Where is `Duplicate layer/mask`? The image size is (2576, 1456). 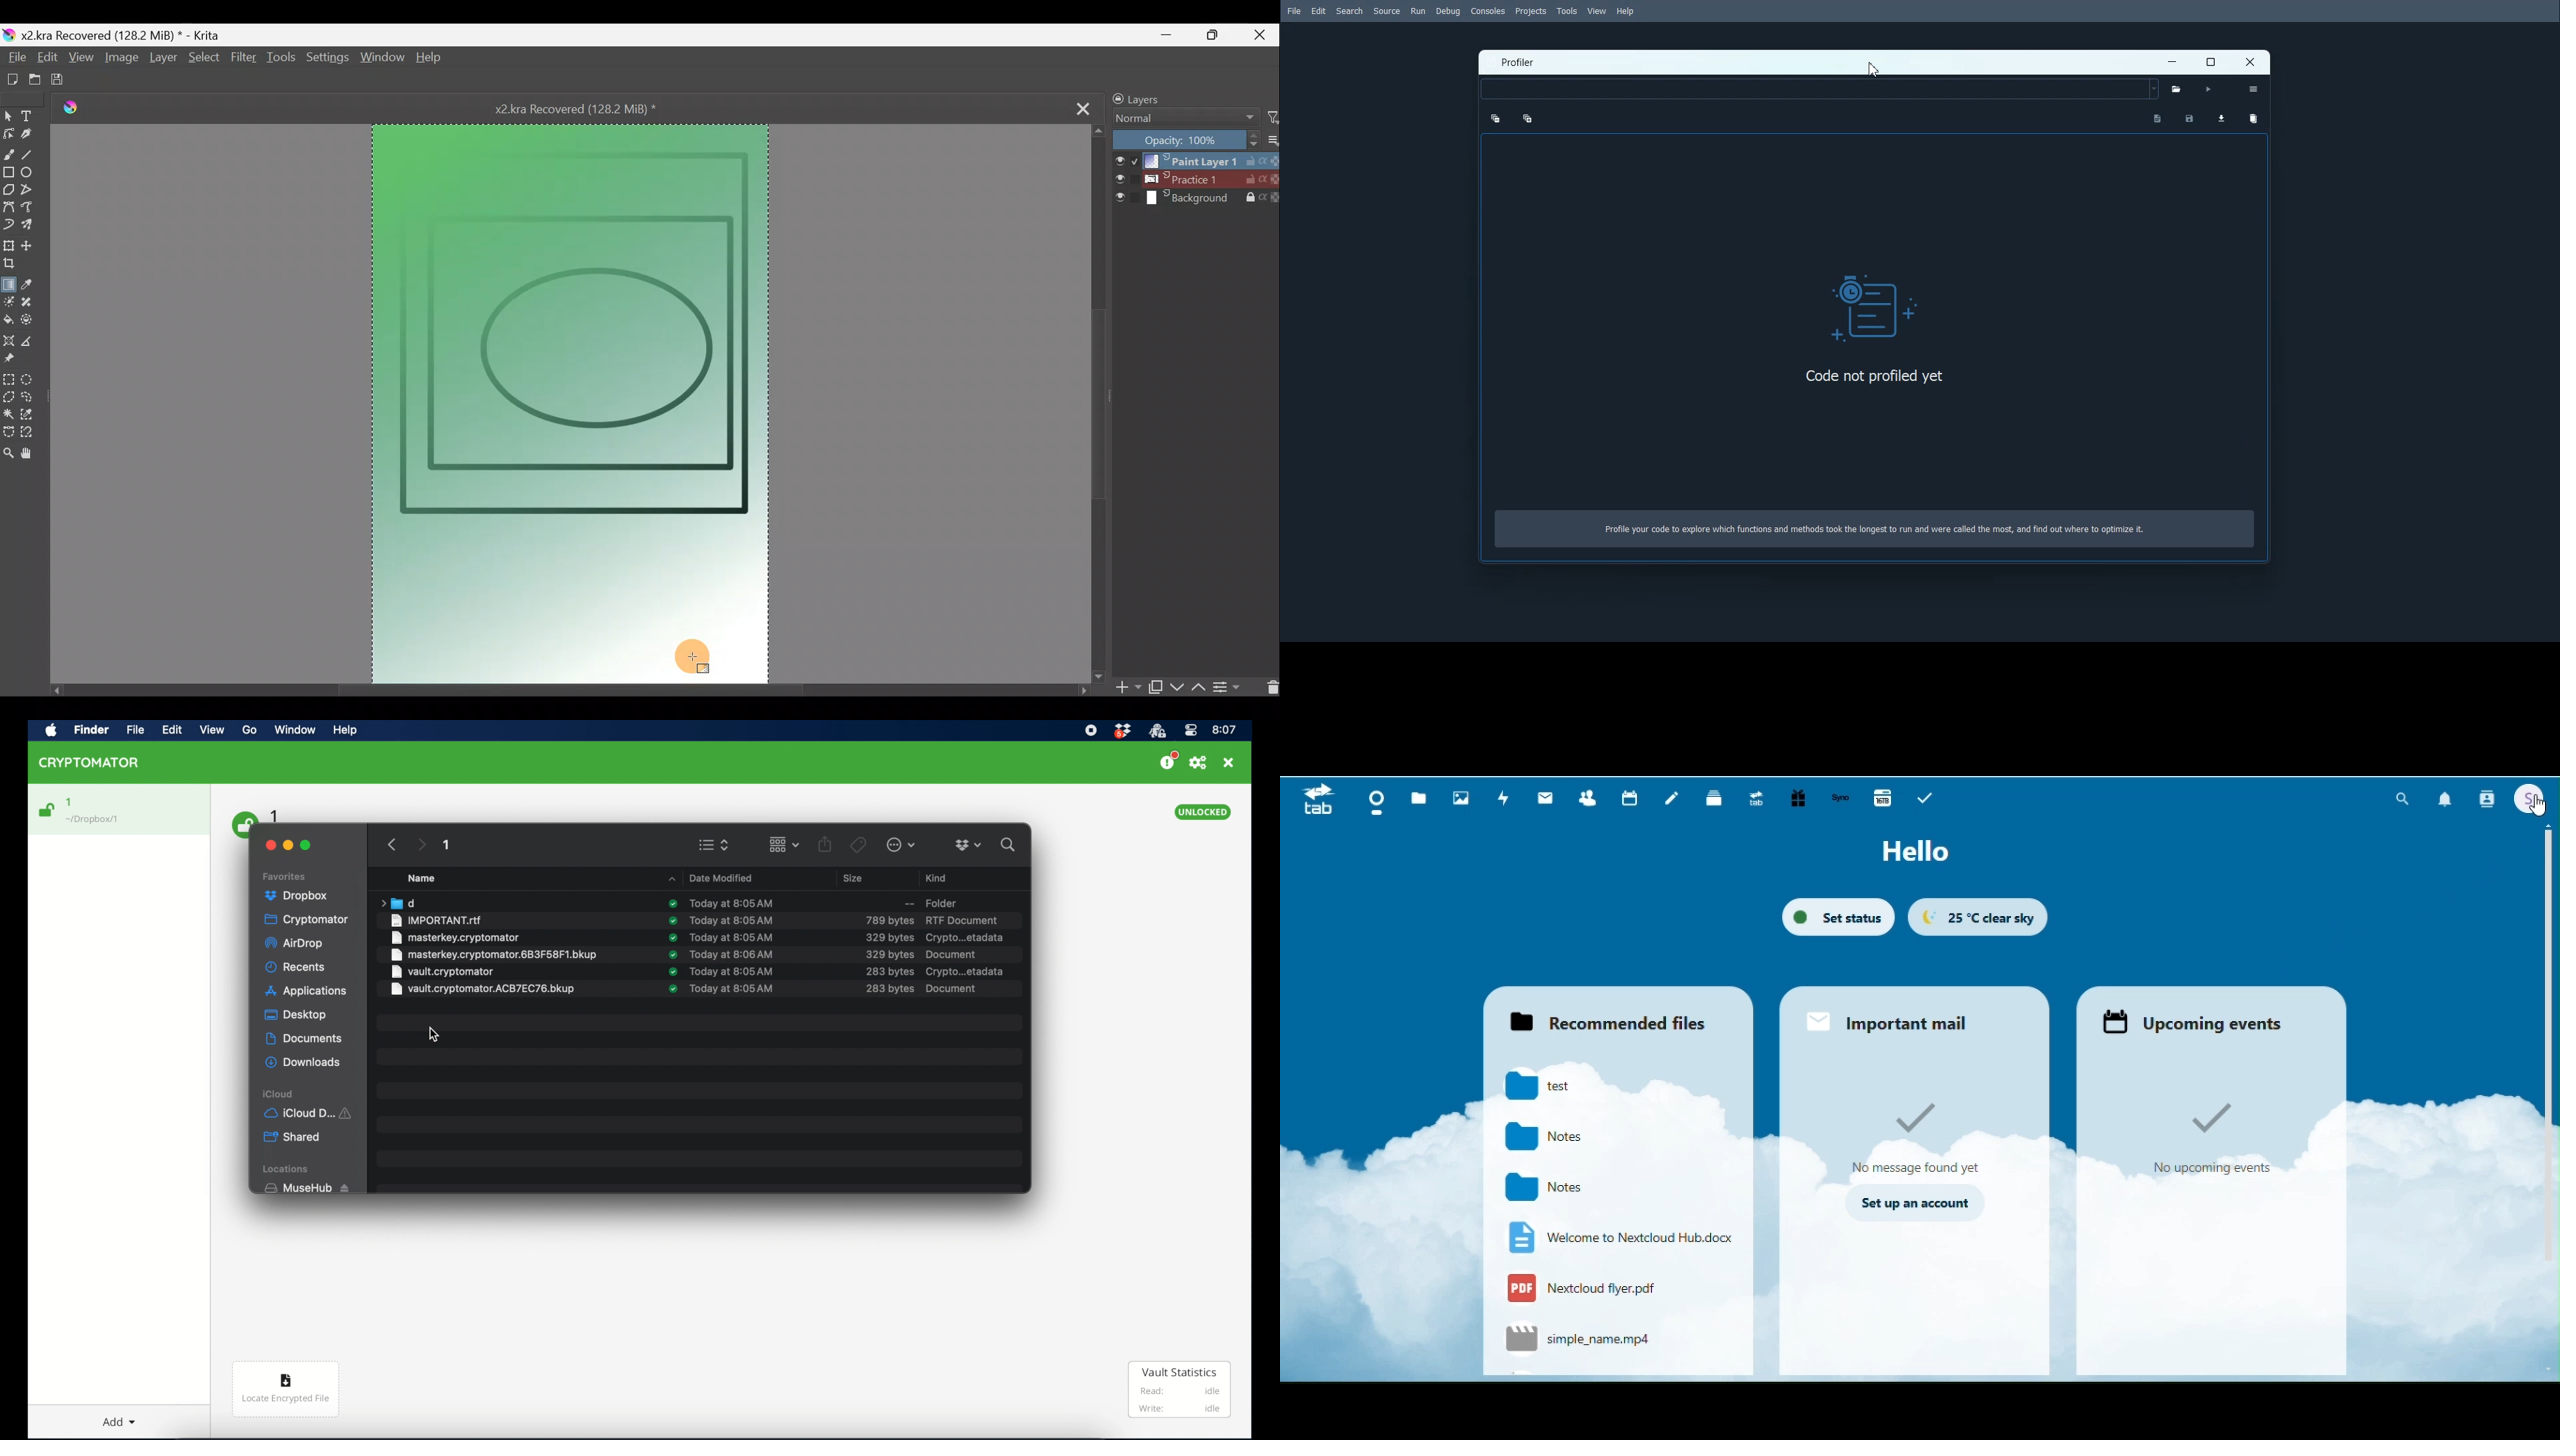 Duplicate layer/mask is located at coordinates (1155, 690).